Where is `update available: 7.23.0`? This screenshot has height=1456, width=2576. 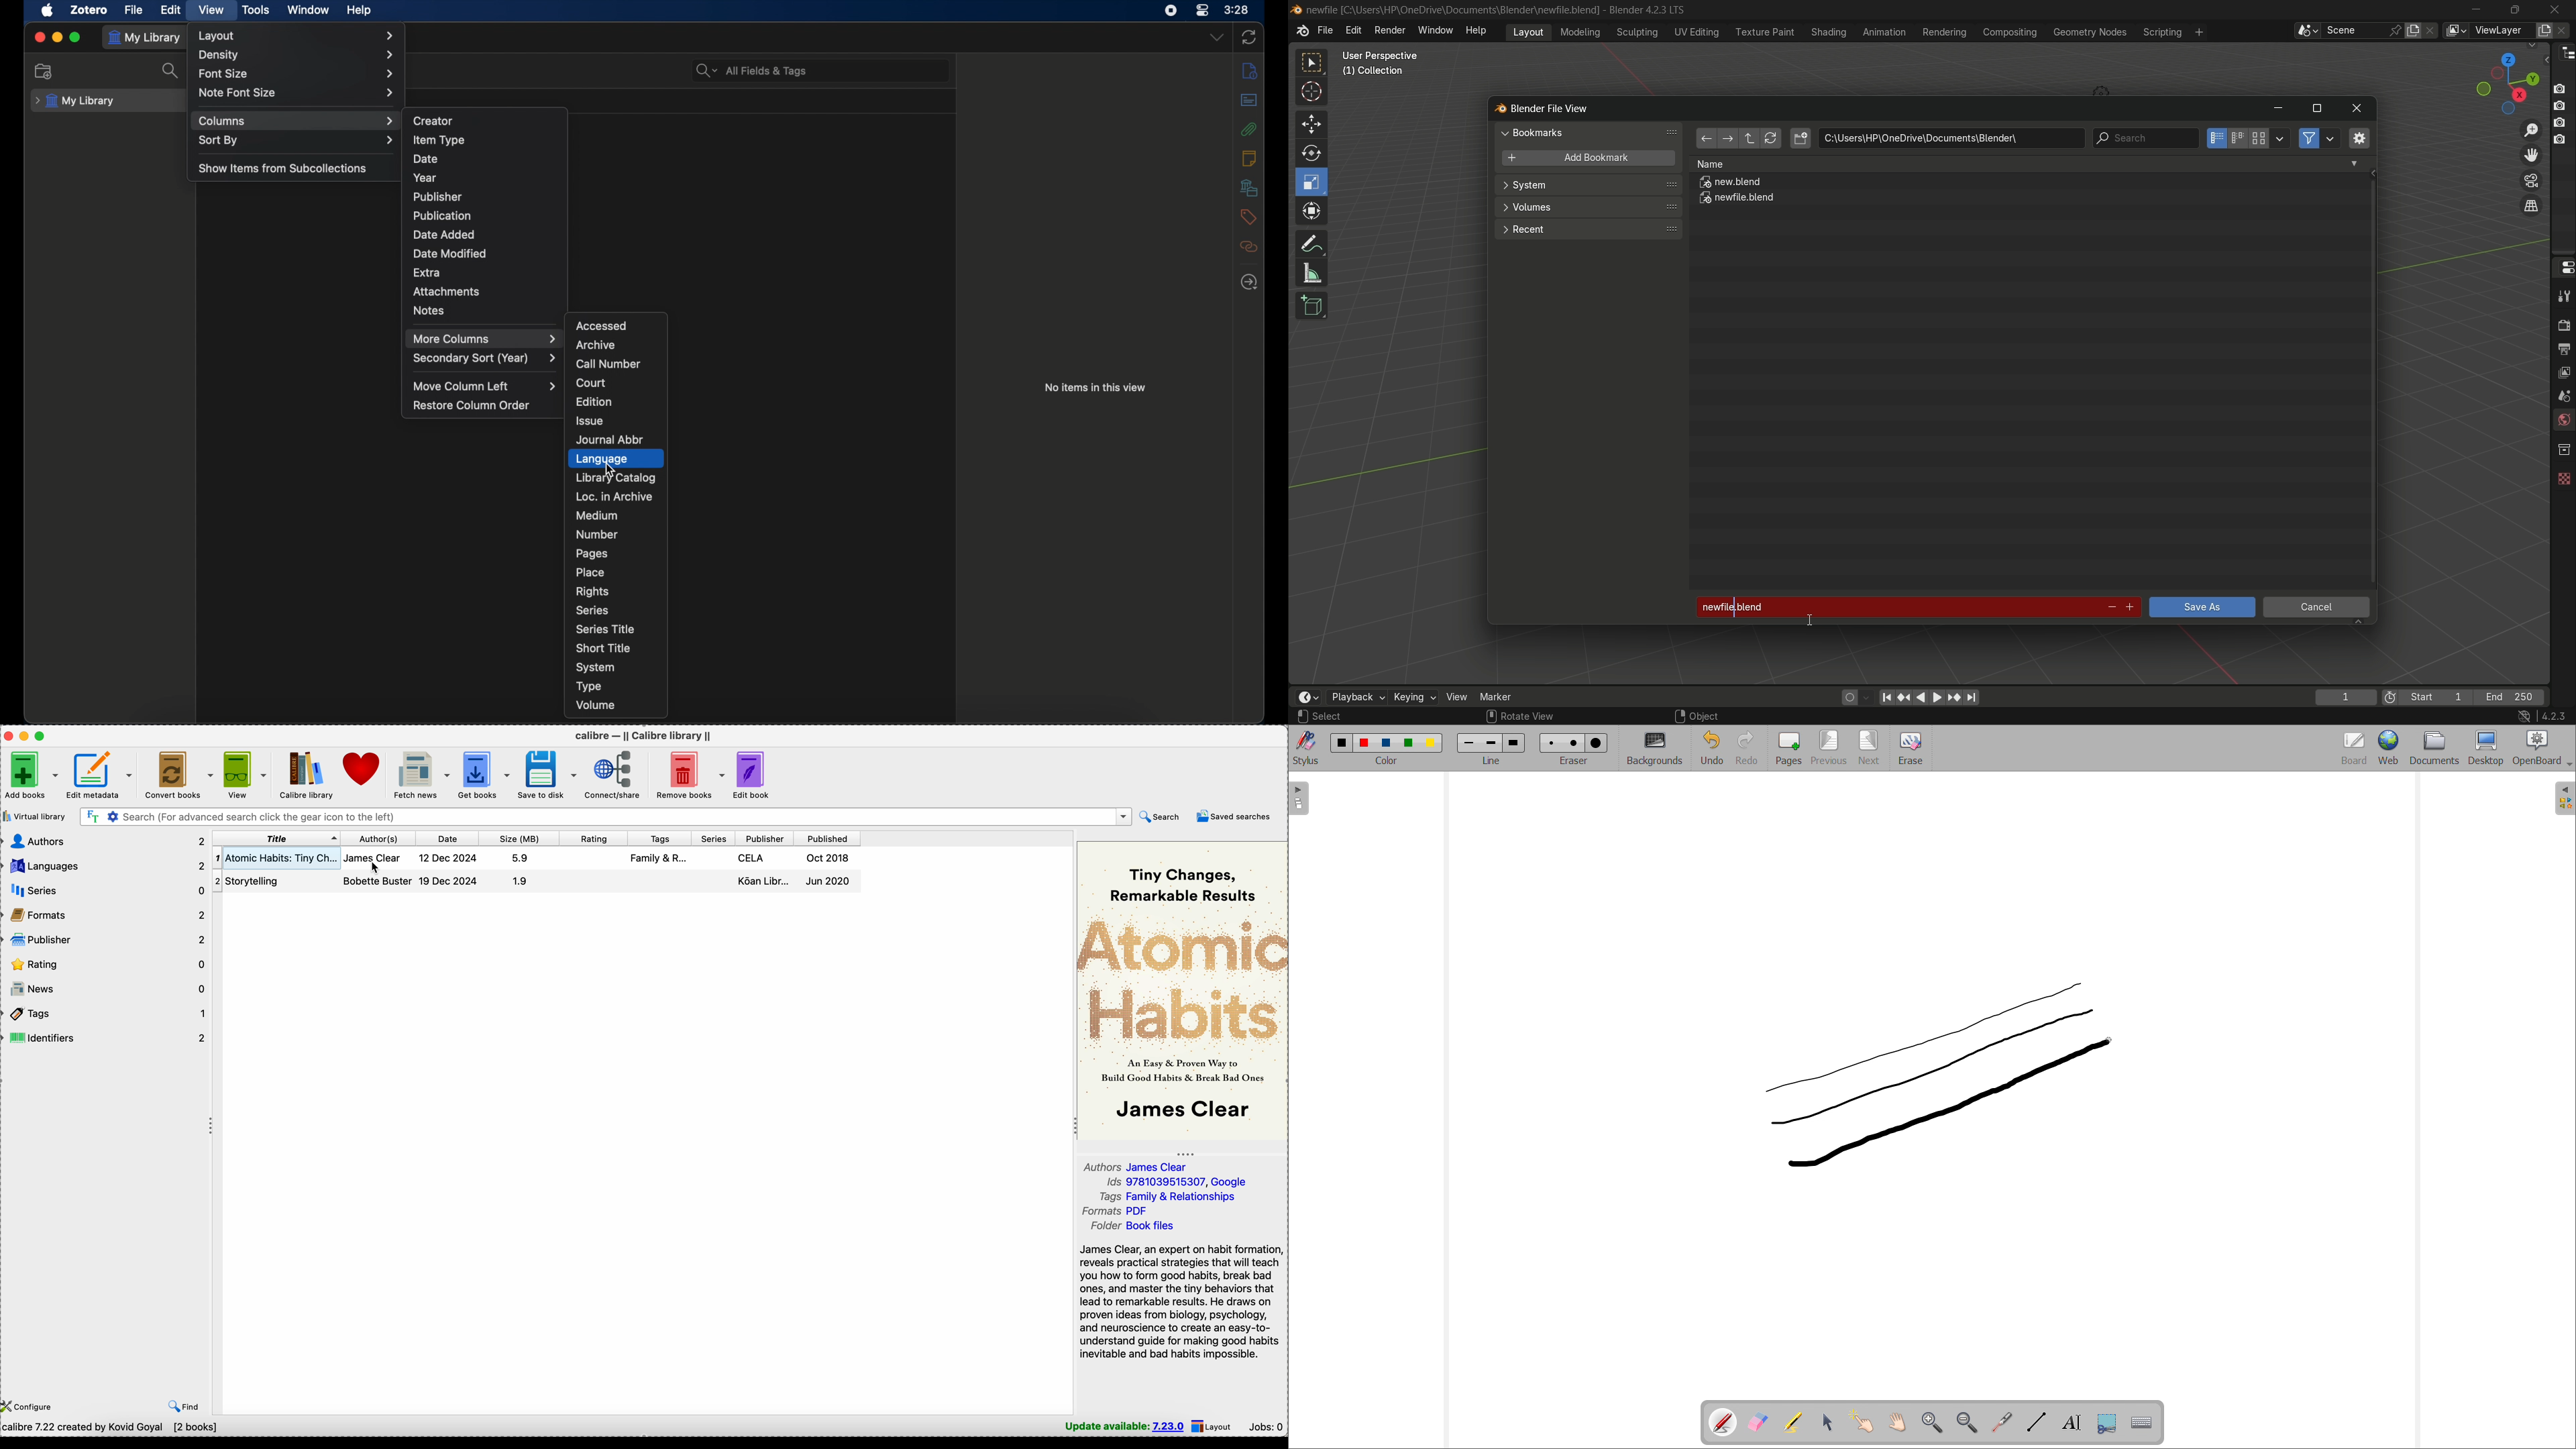
update available: 7.23.0 is located at coordinates (1126, 1427).